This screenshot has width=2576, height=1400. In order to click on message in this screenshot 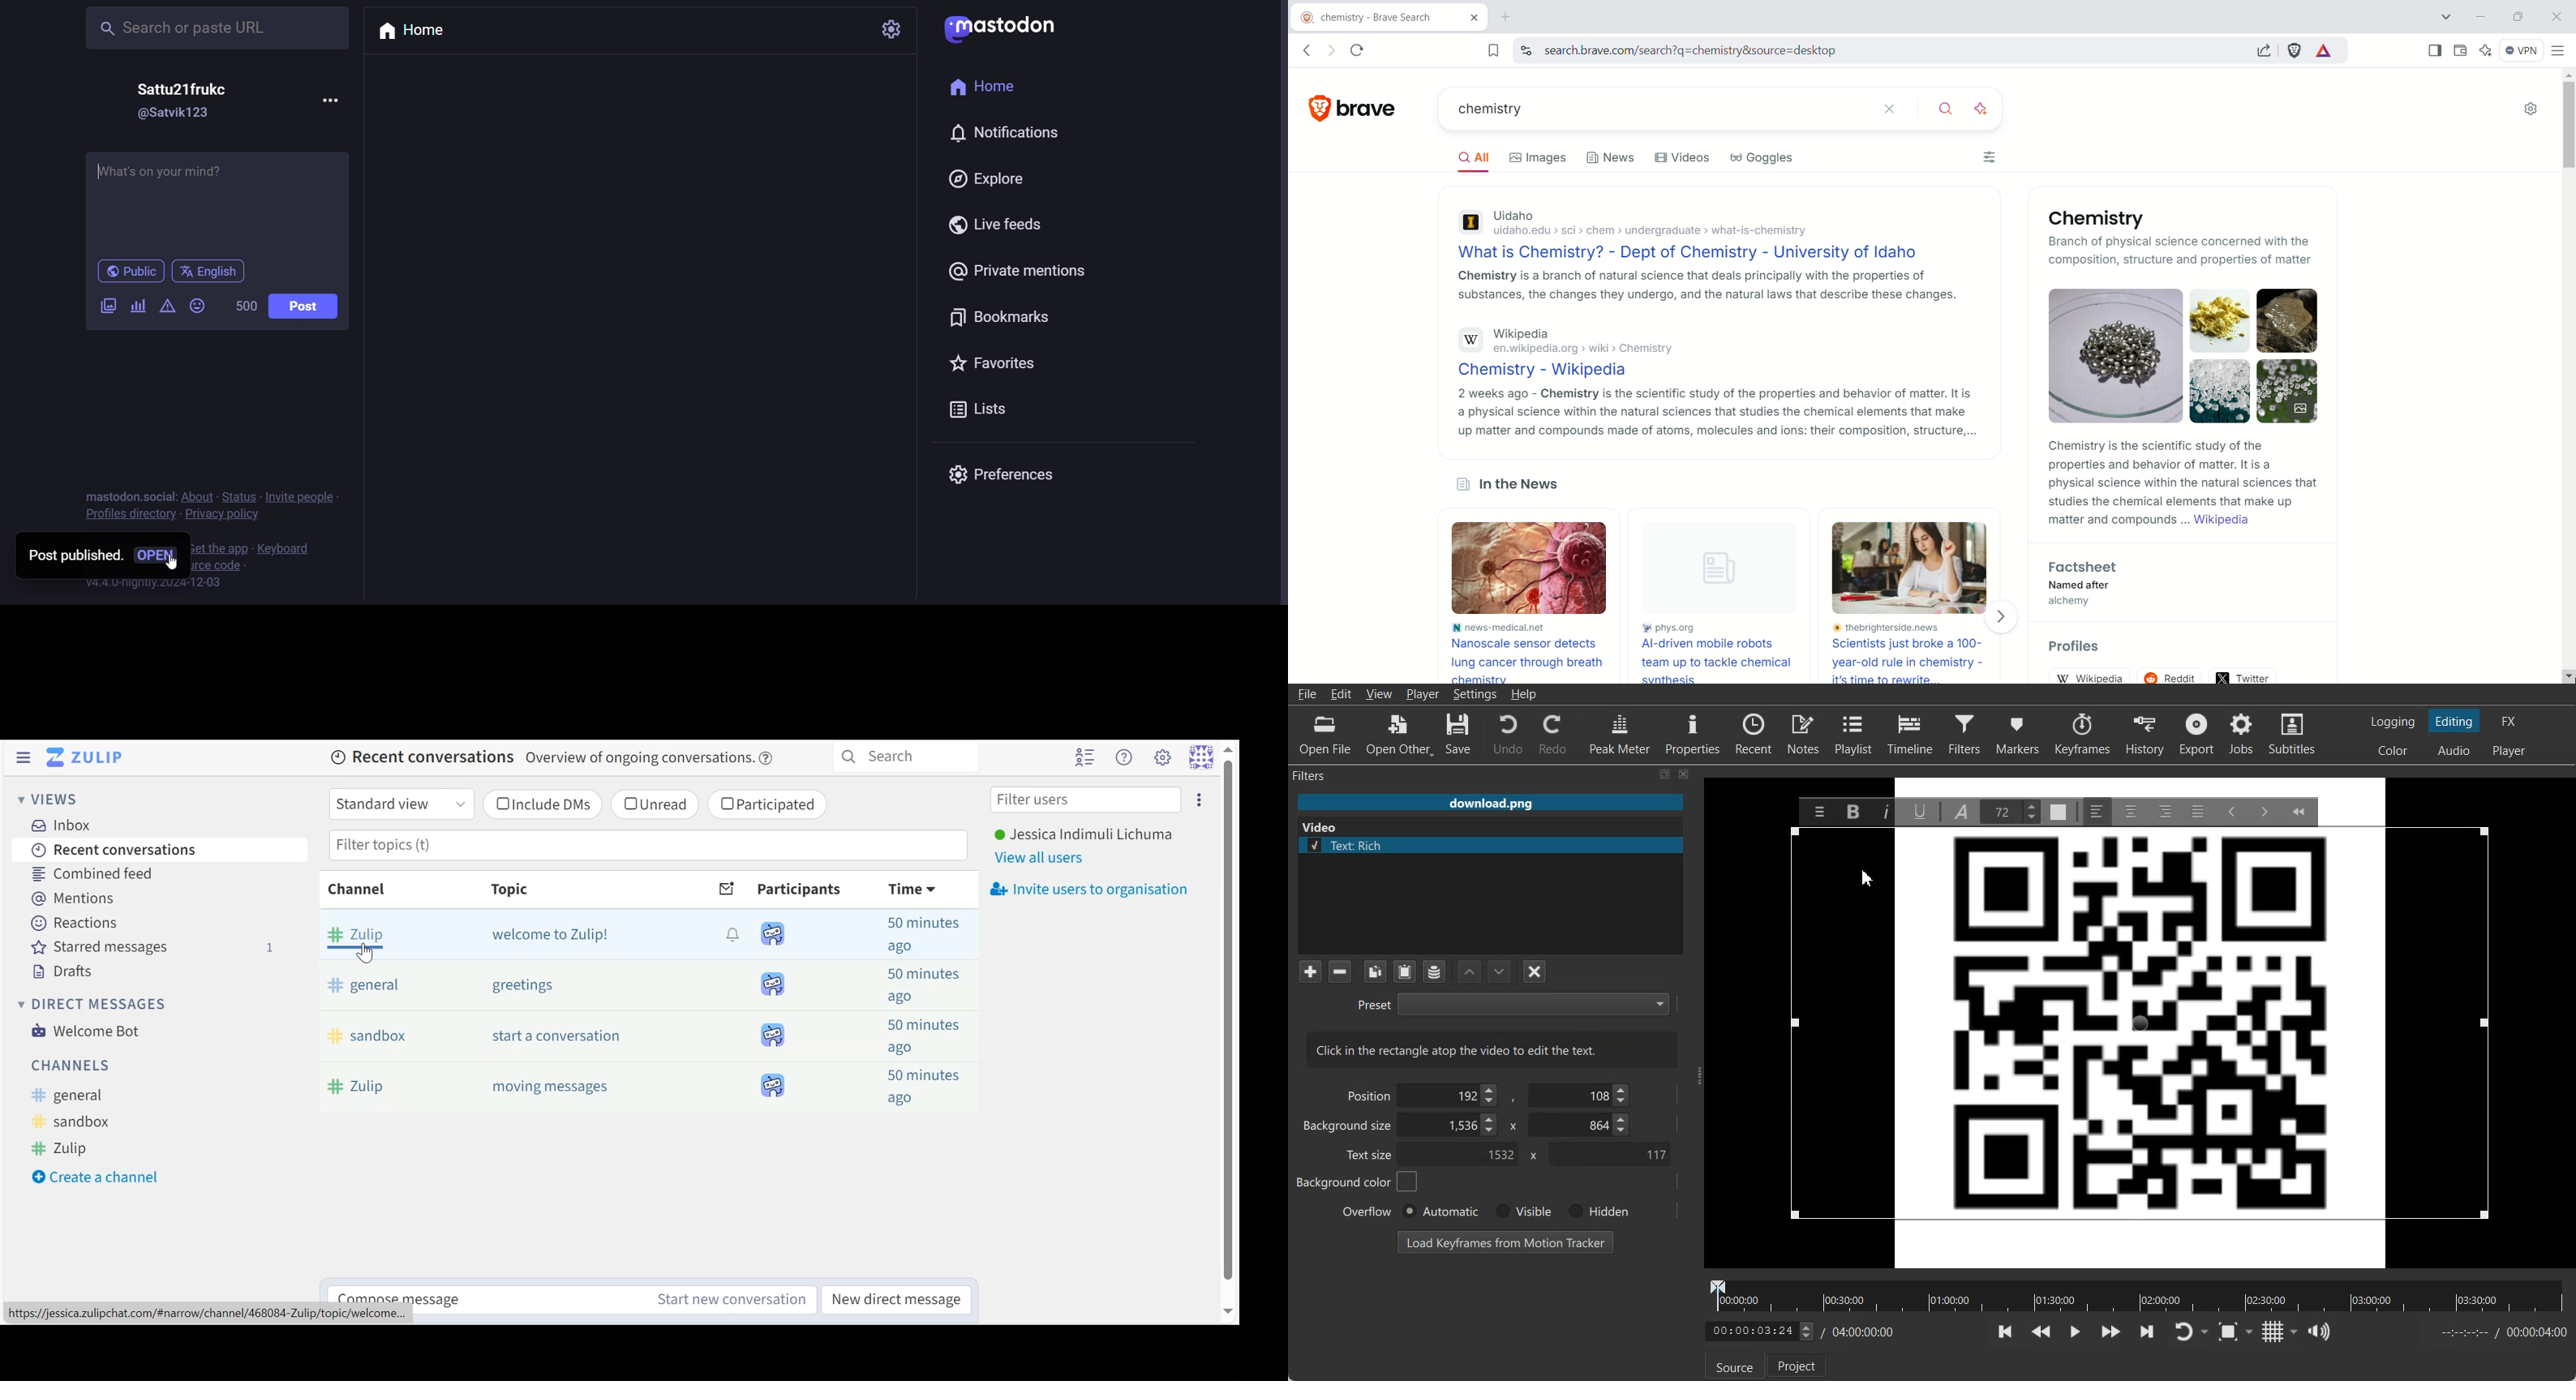, I will do `click(648, 1086)`.